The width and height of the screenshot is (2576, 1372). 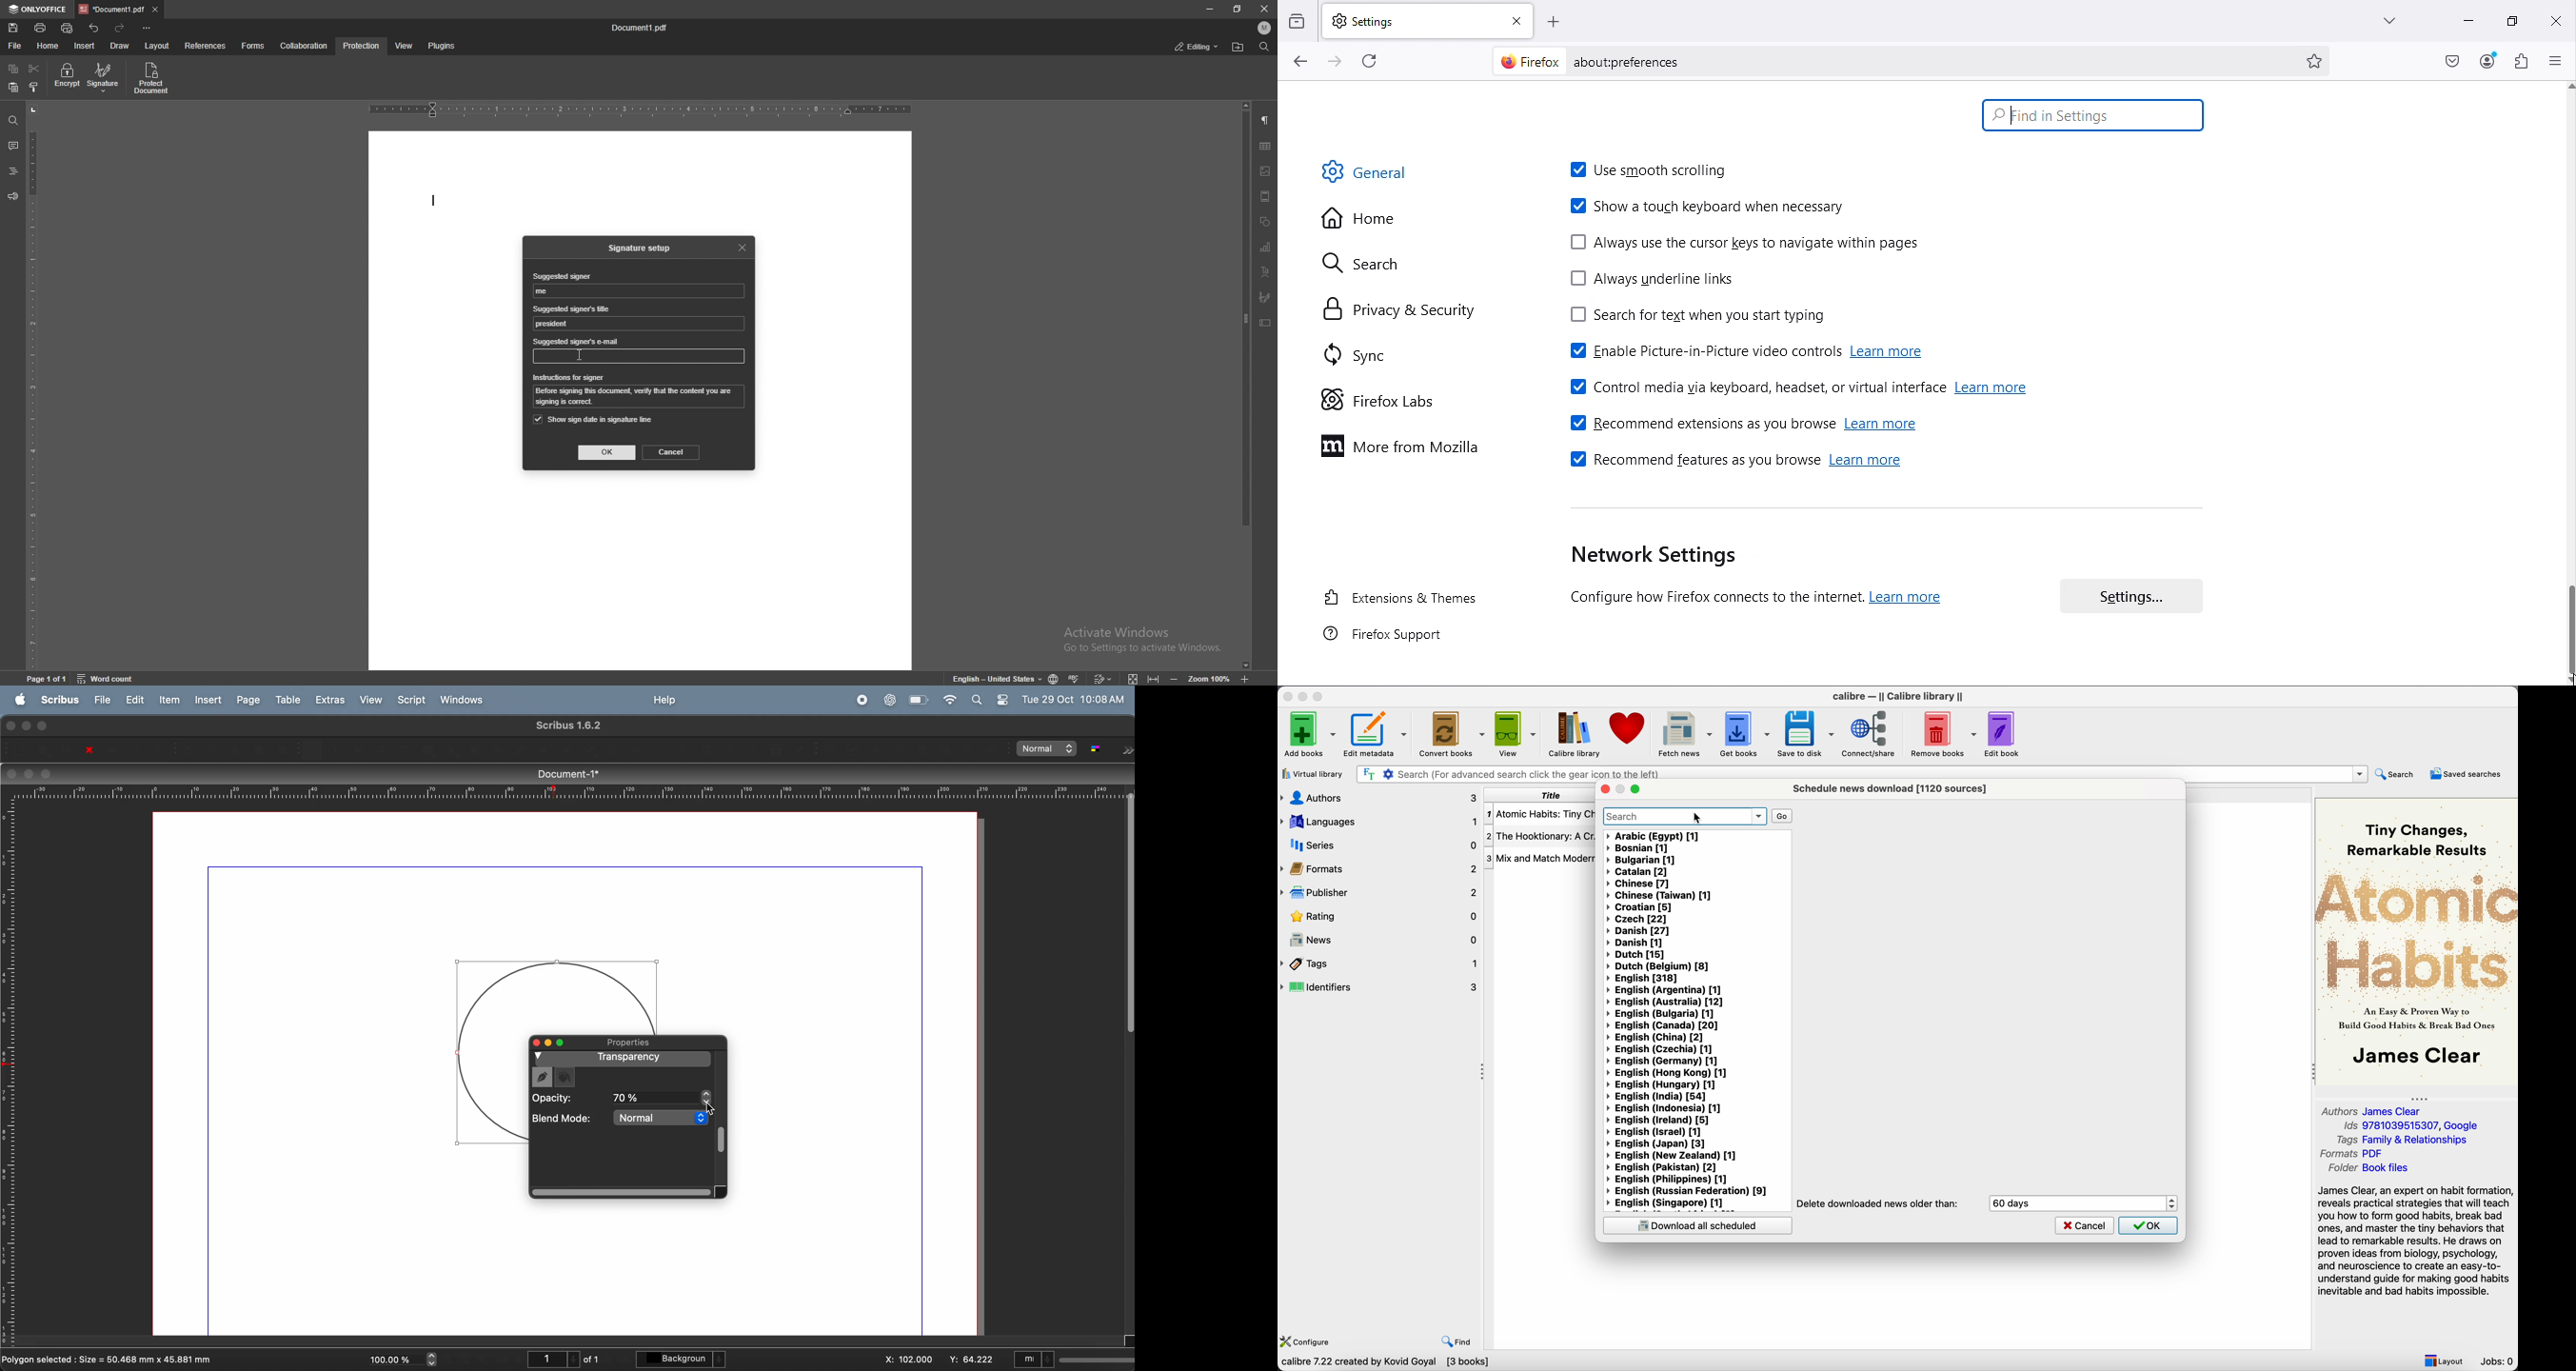 What do you see at coordinates (918, 699) in the screenshot?
I see `battery` at bounding box center [918, 699].